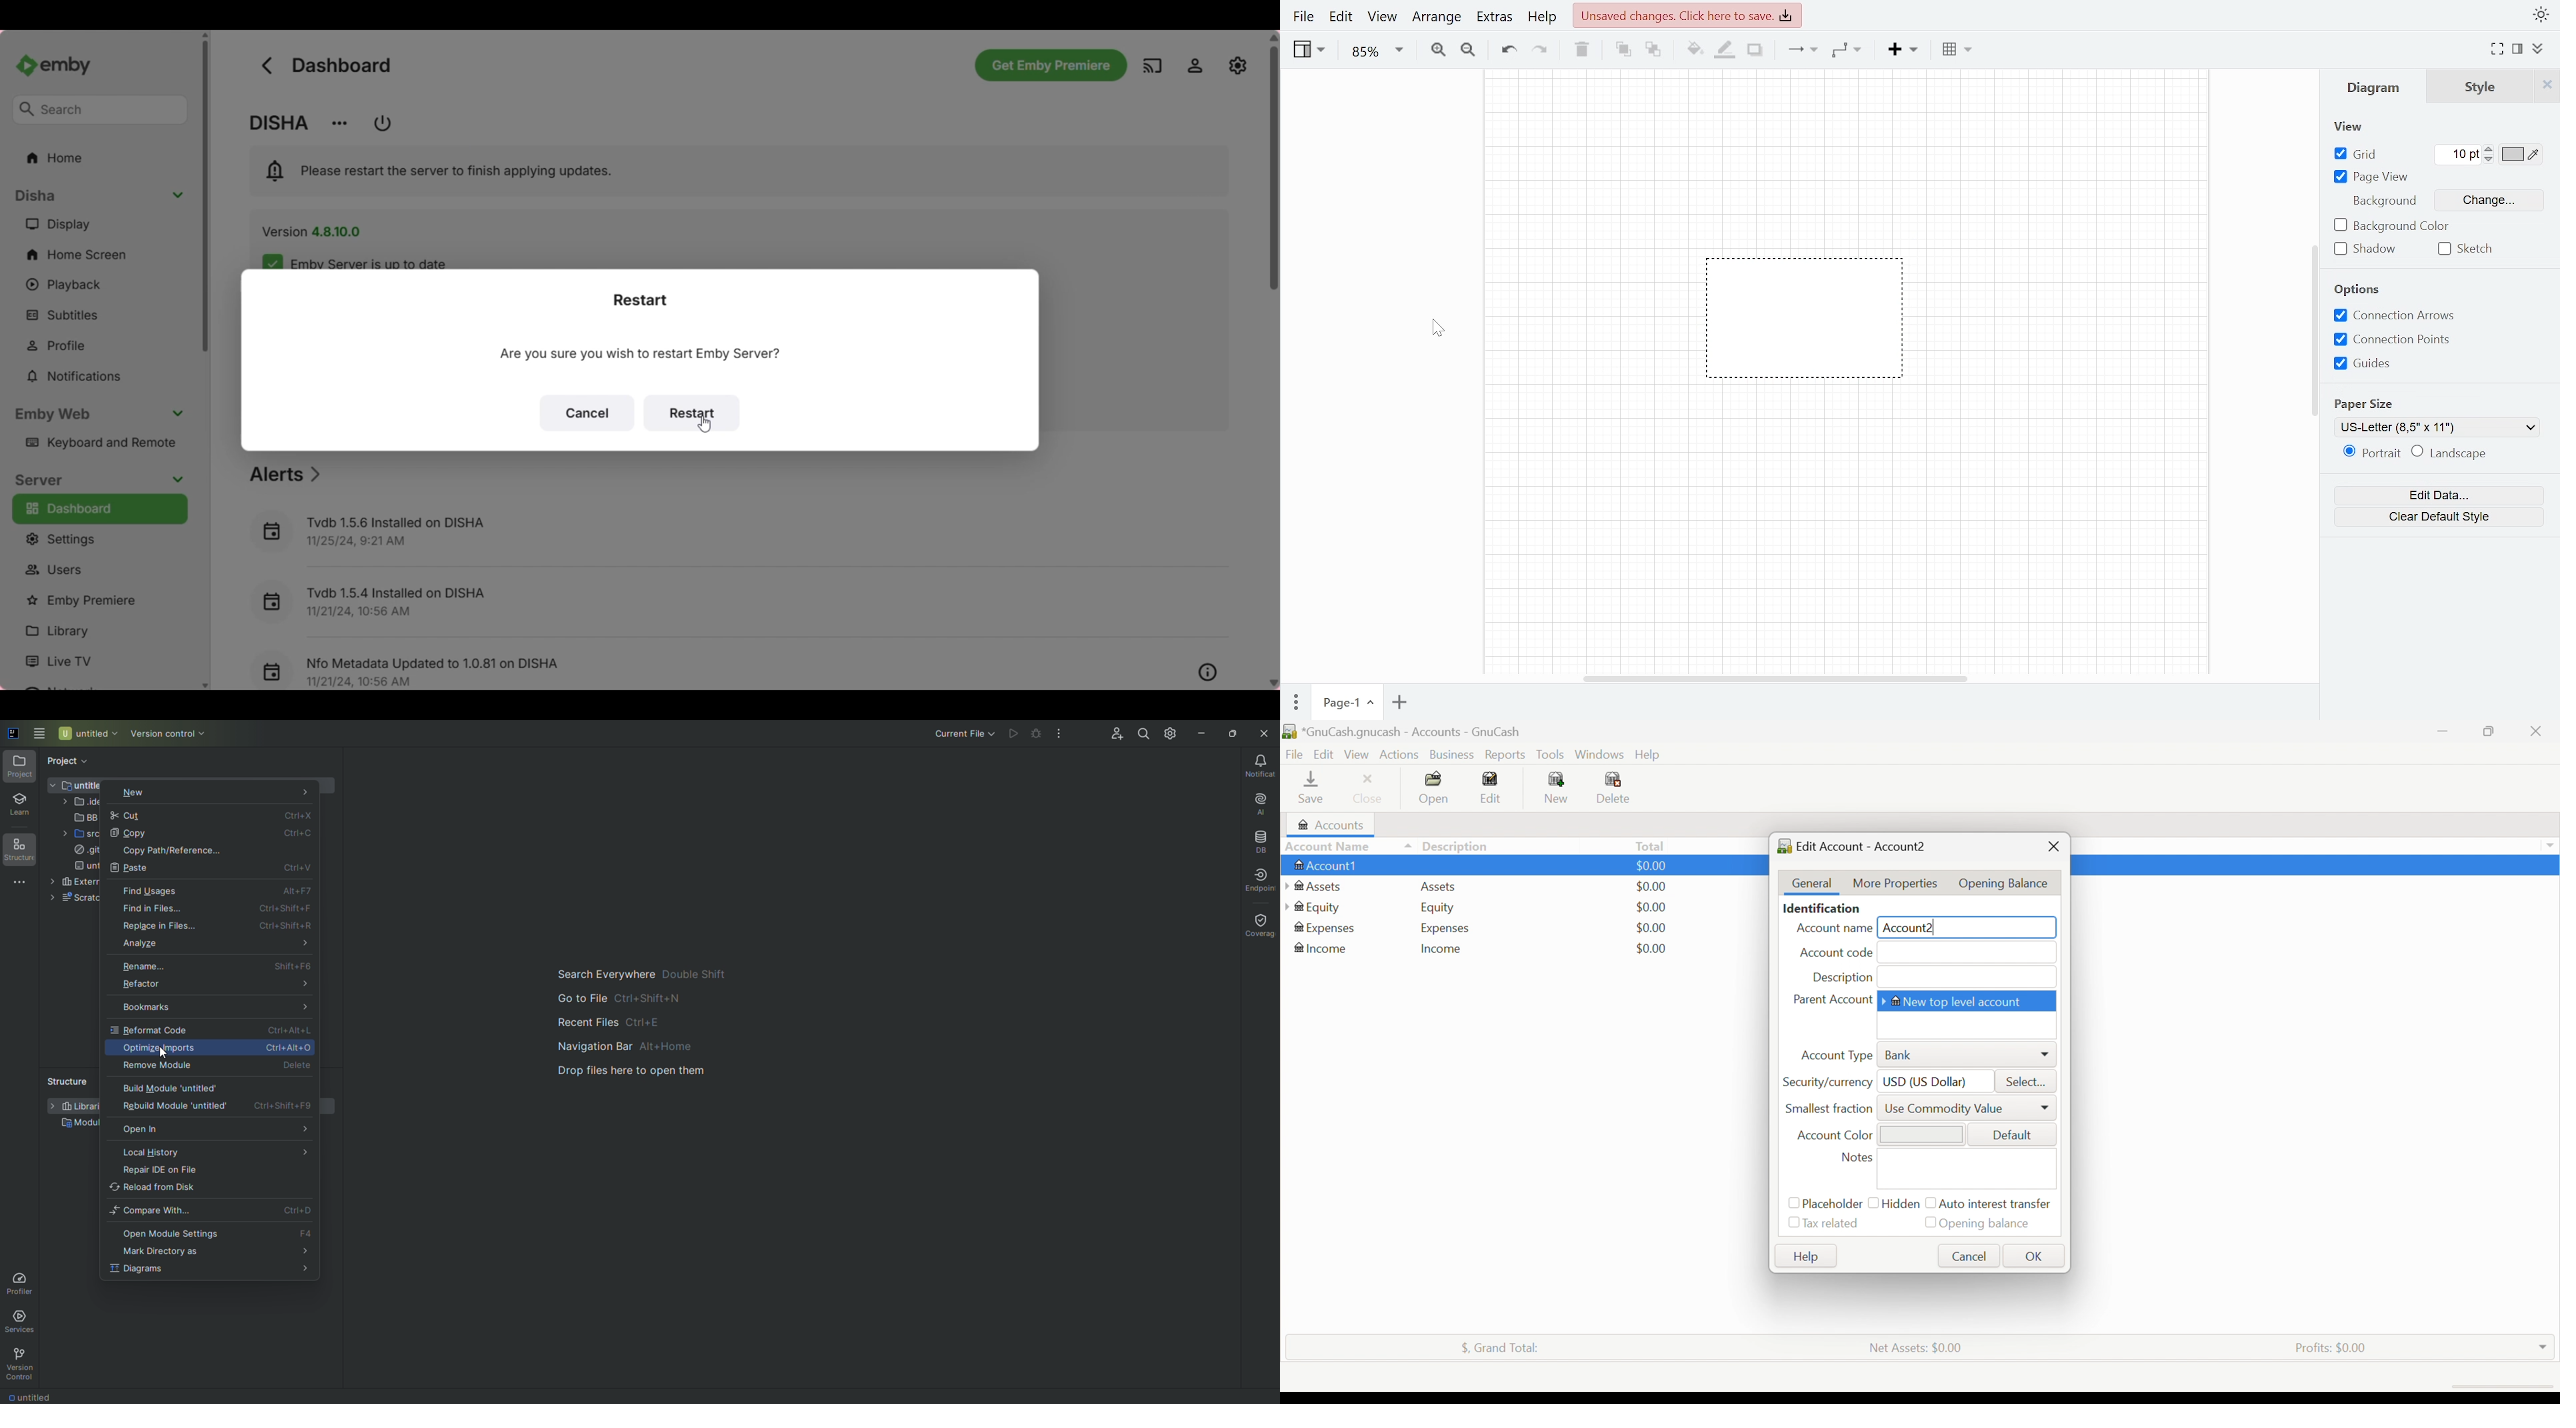 The width and height of the screenshot is (2576, 1428). Describe the element at coordinates (2441, 731) in the screenshot. I see `Minimize` at that location.